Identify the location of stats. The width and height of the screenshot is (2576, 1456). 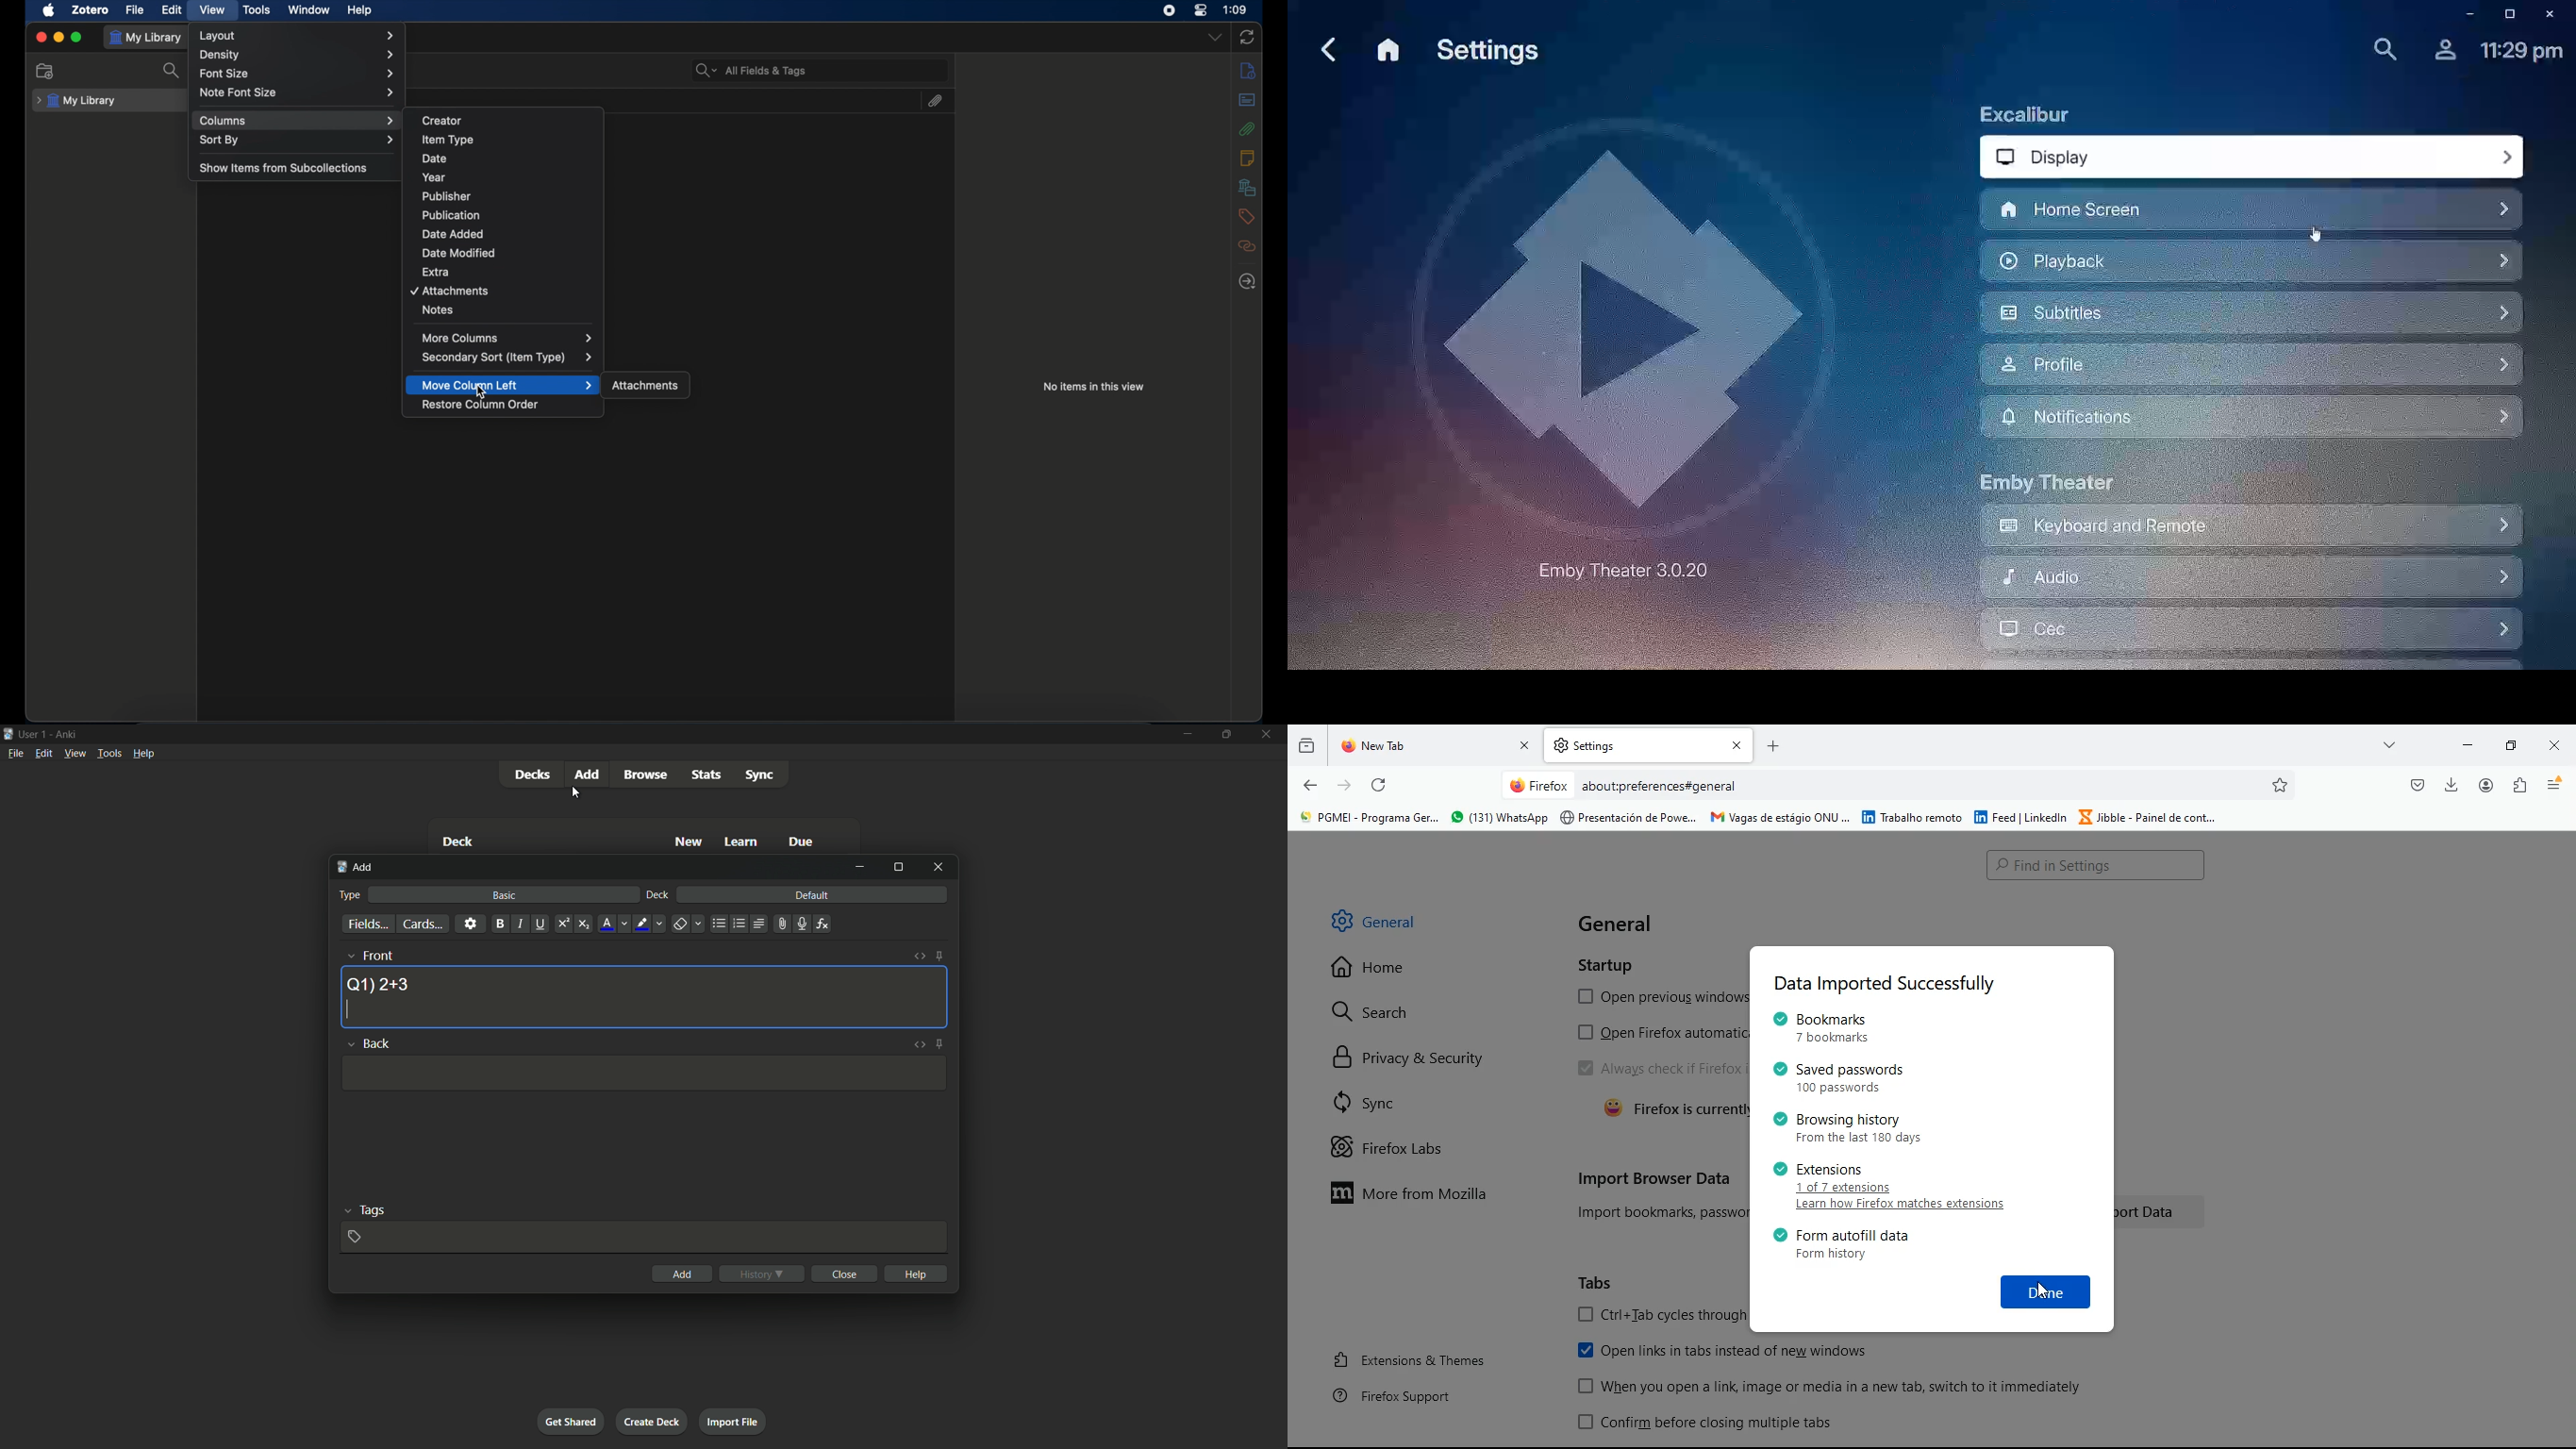
(708, 775).